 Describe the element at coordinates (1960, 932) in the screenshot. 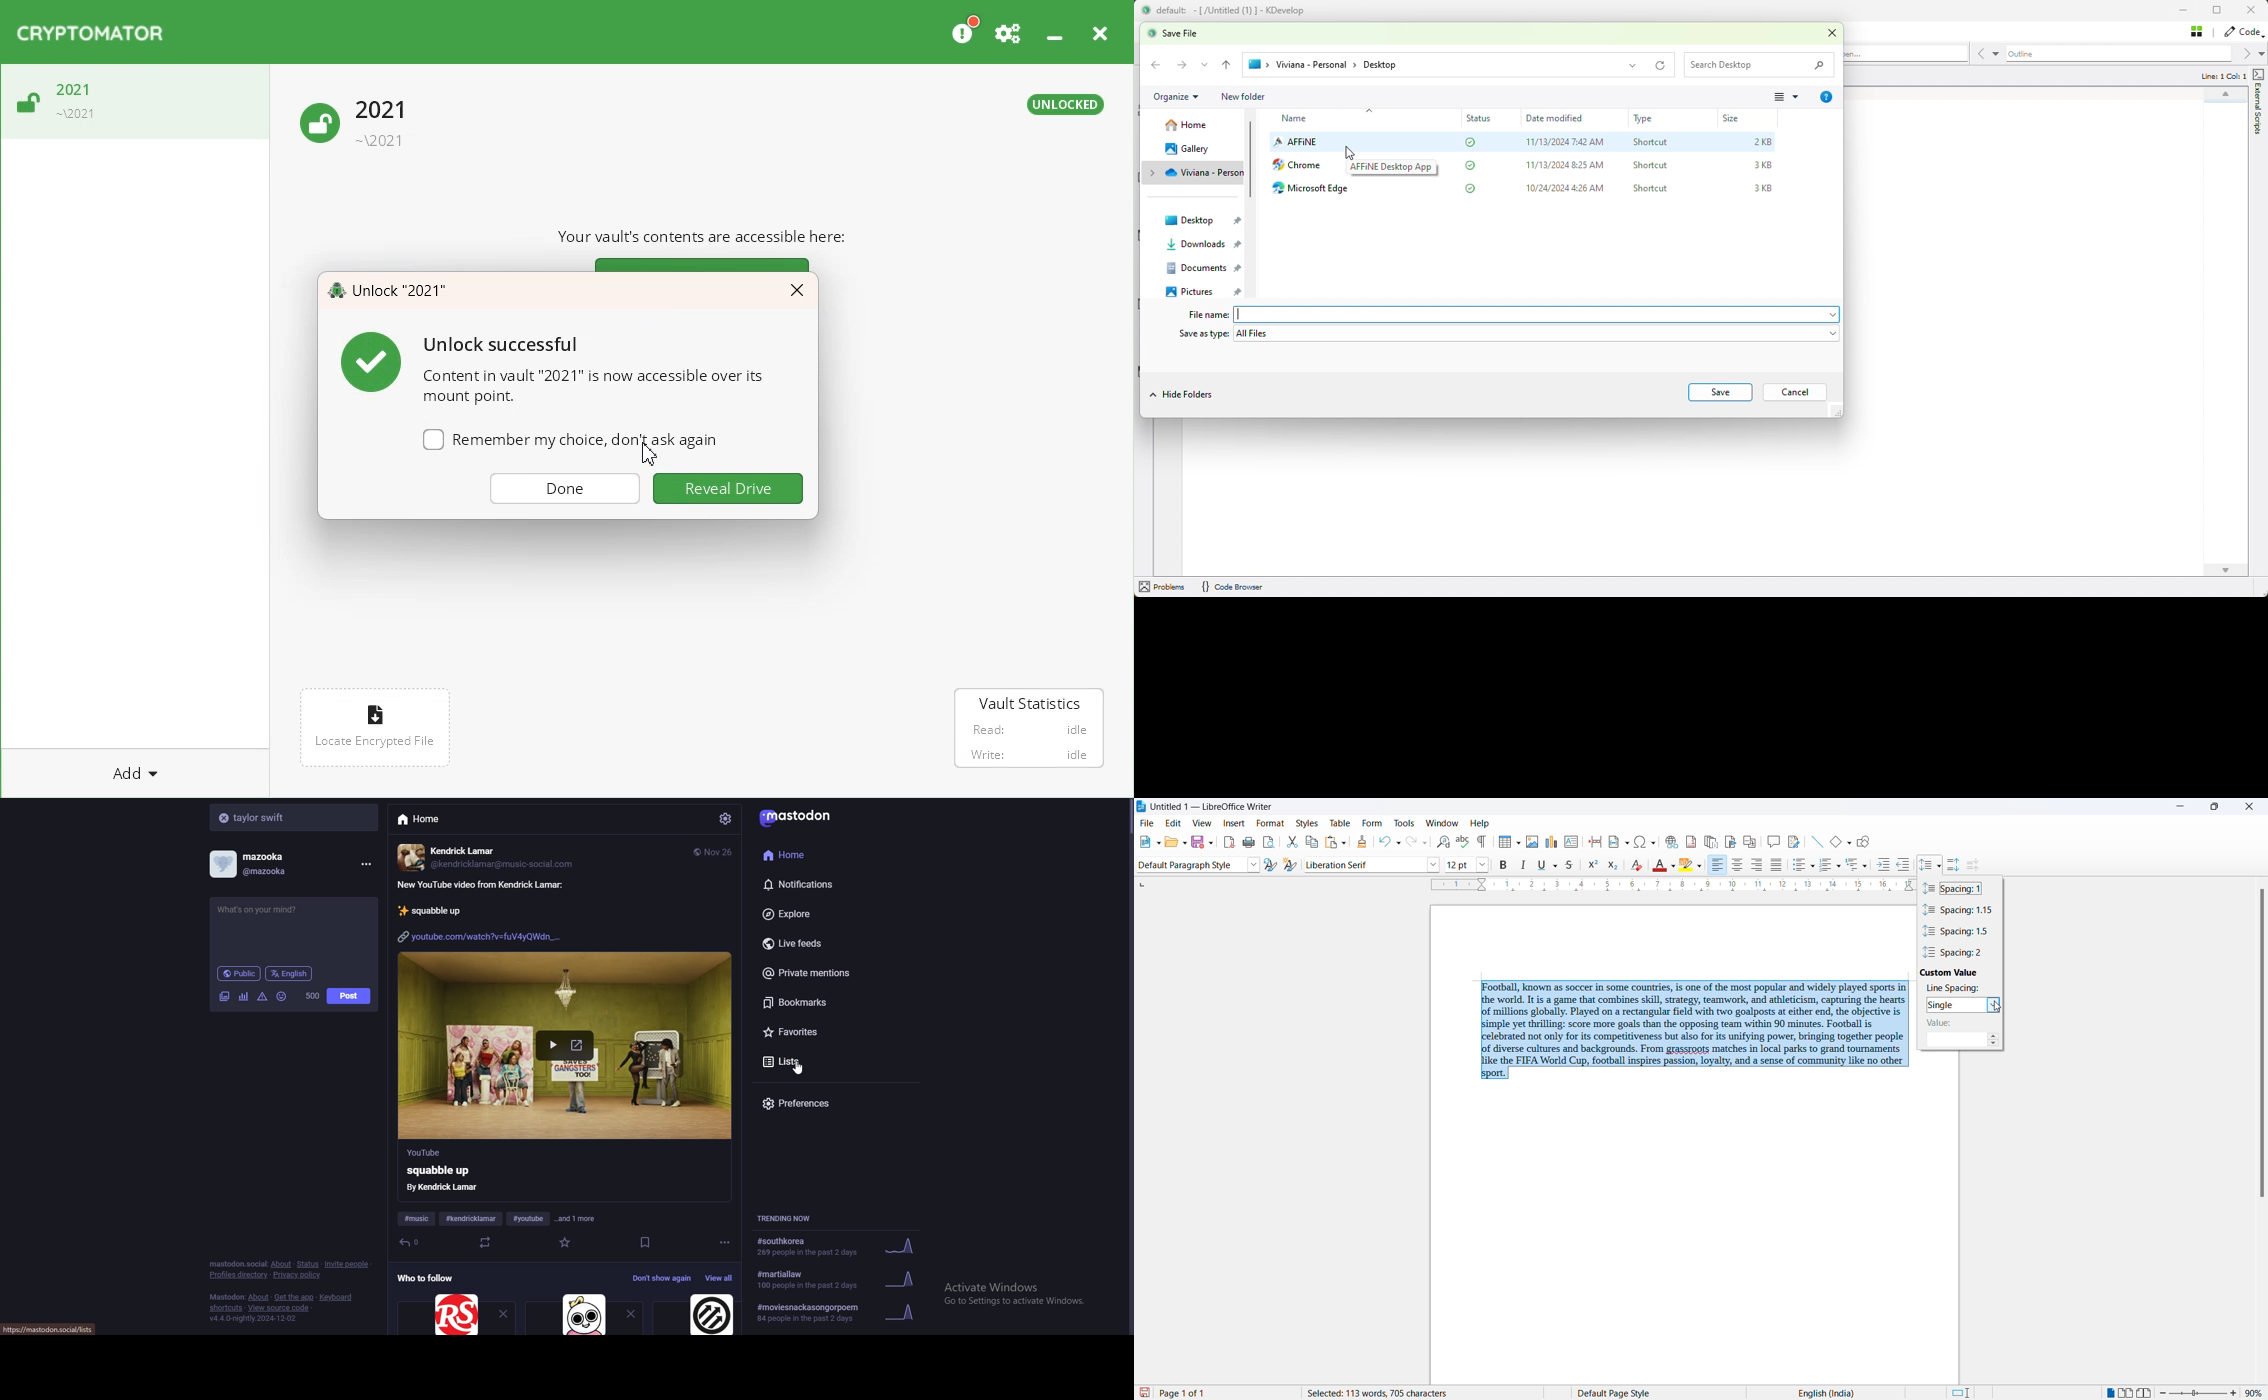

I see `spacing value 1.5` at that location.